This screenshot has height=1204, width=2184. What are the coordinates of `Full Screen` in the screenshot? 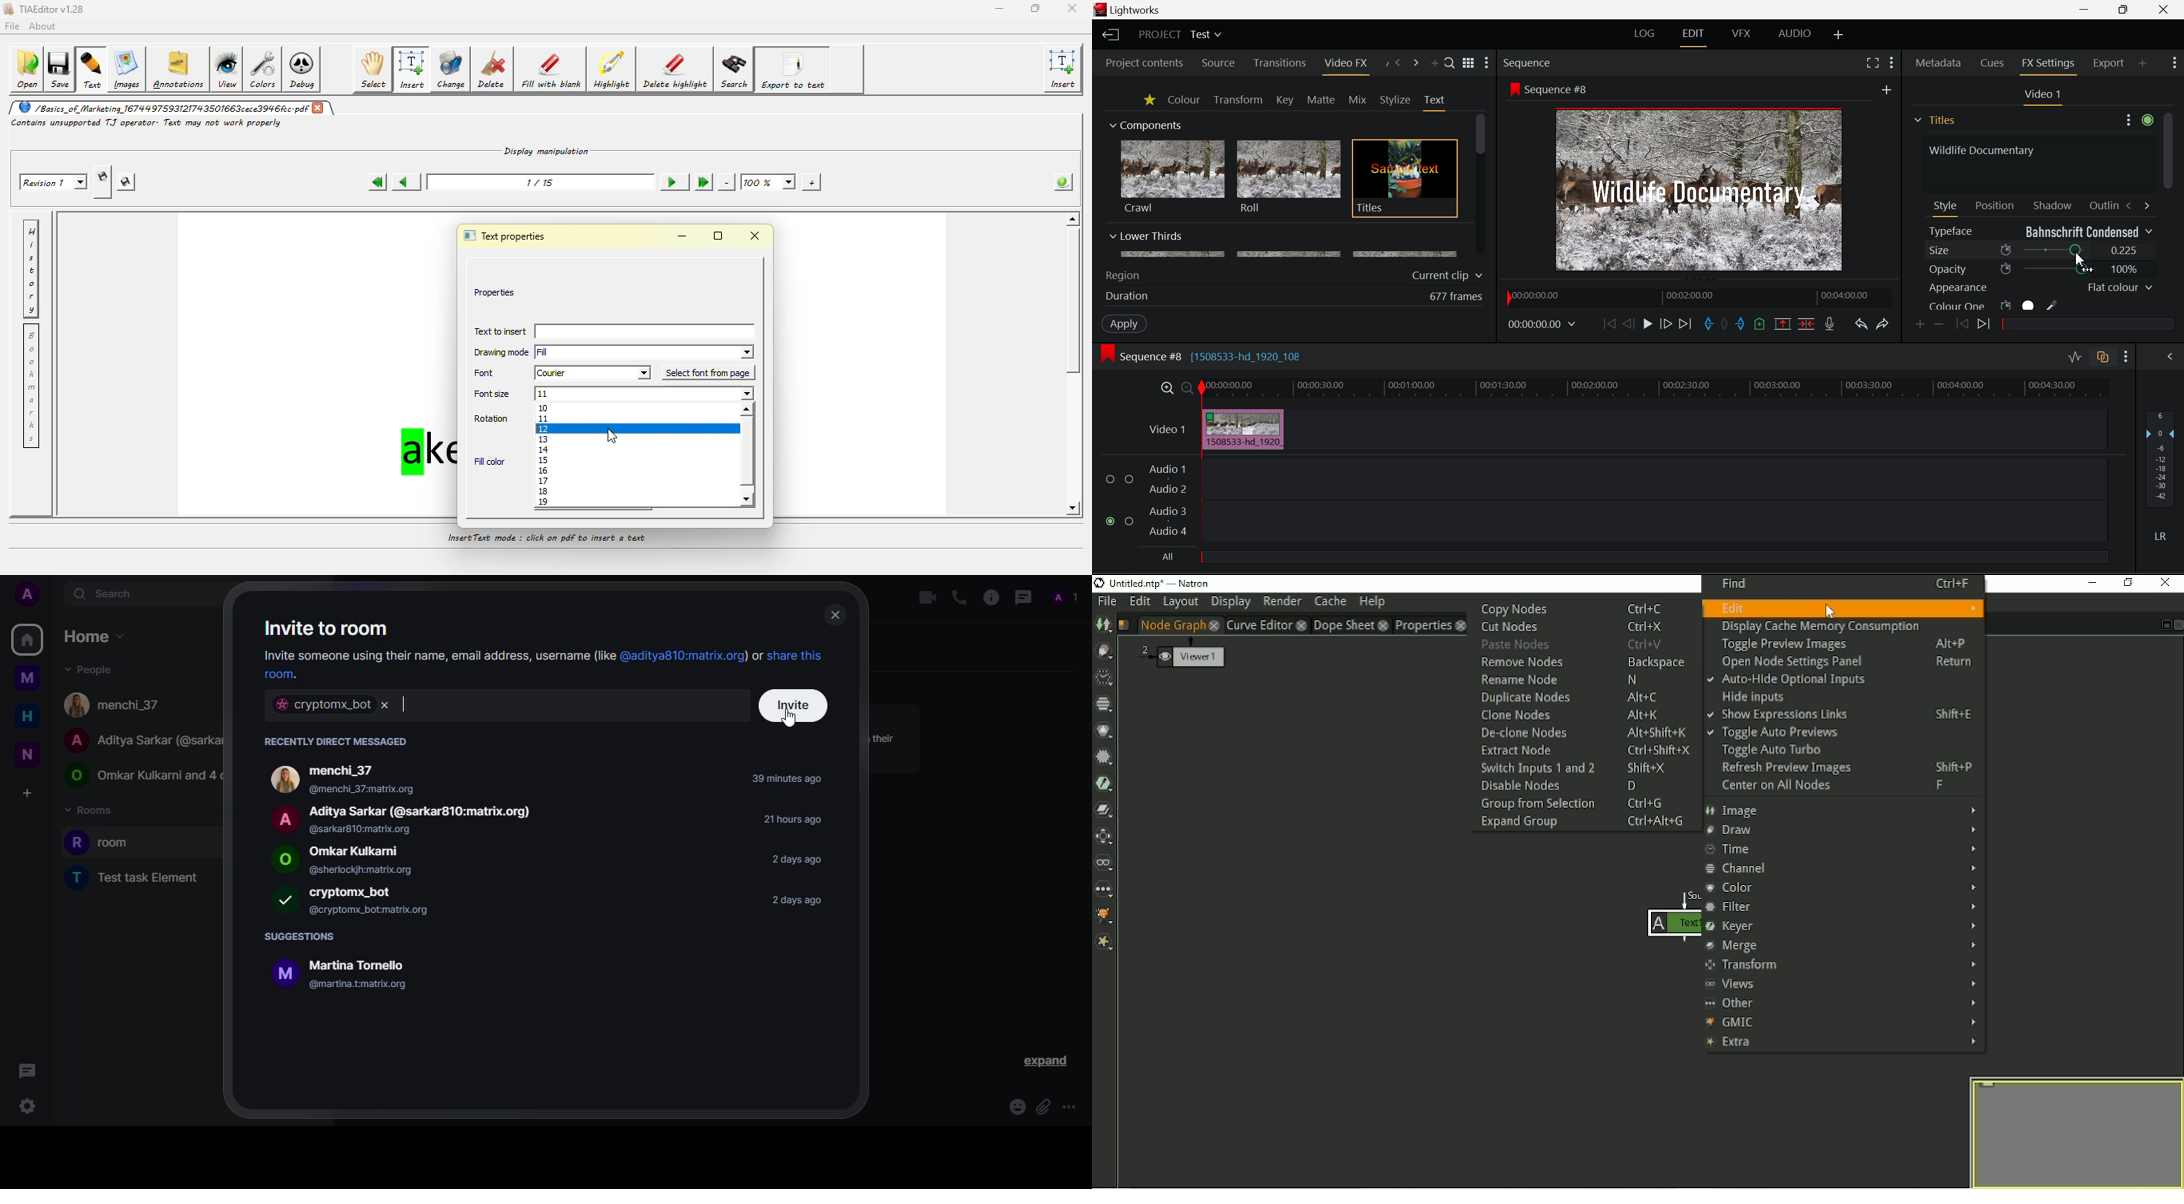 It's located at (1873, 62).